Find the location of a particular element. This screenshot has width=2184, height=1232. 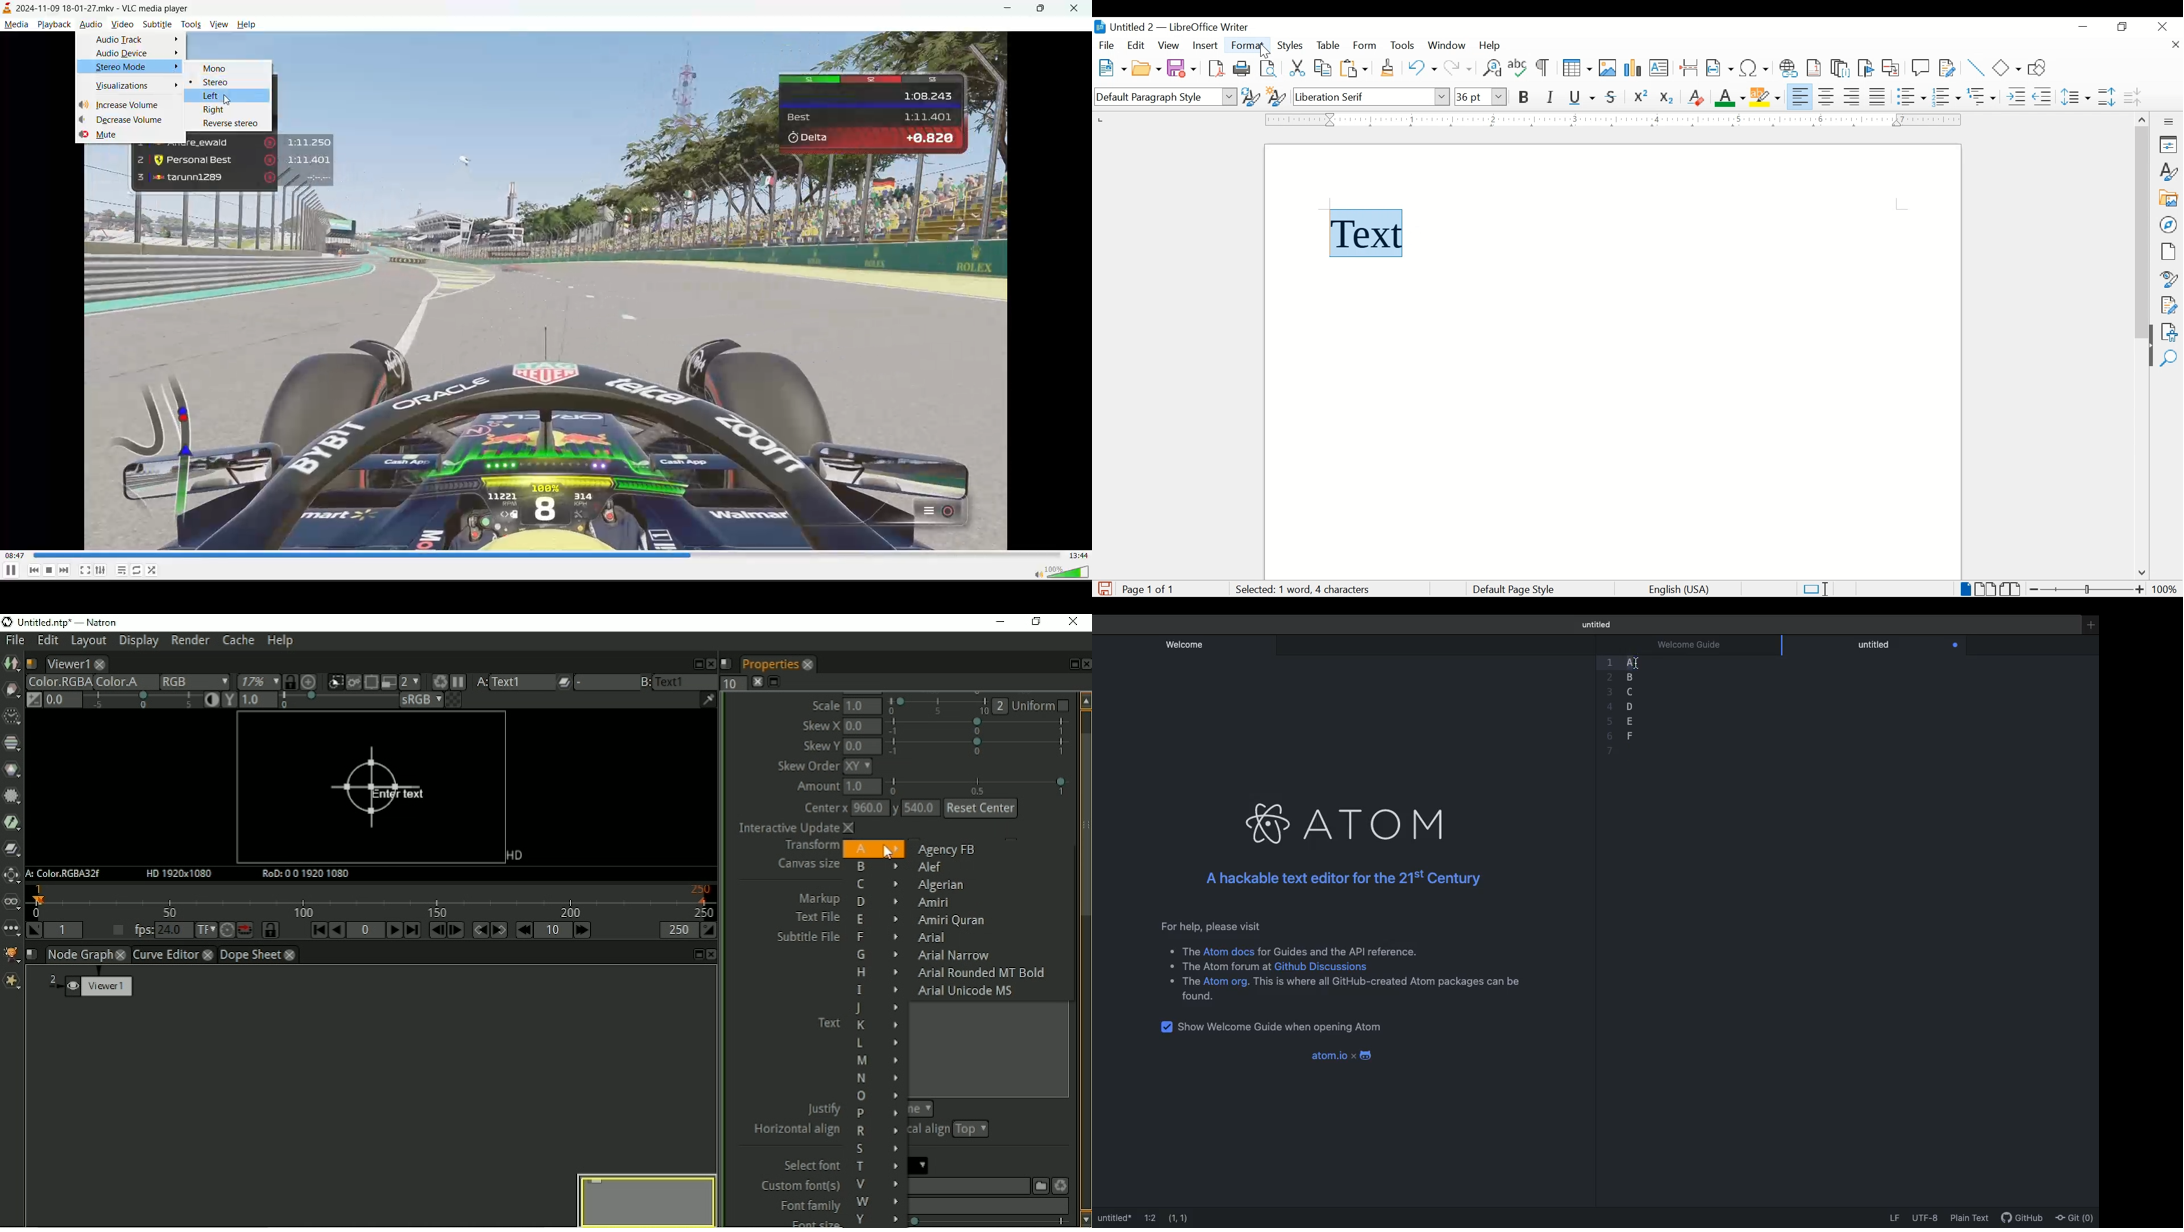

increase volume is located at coordinates (130, 105).